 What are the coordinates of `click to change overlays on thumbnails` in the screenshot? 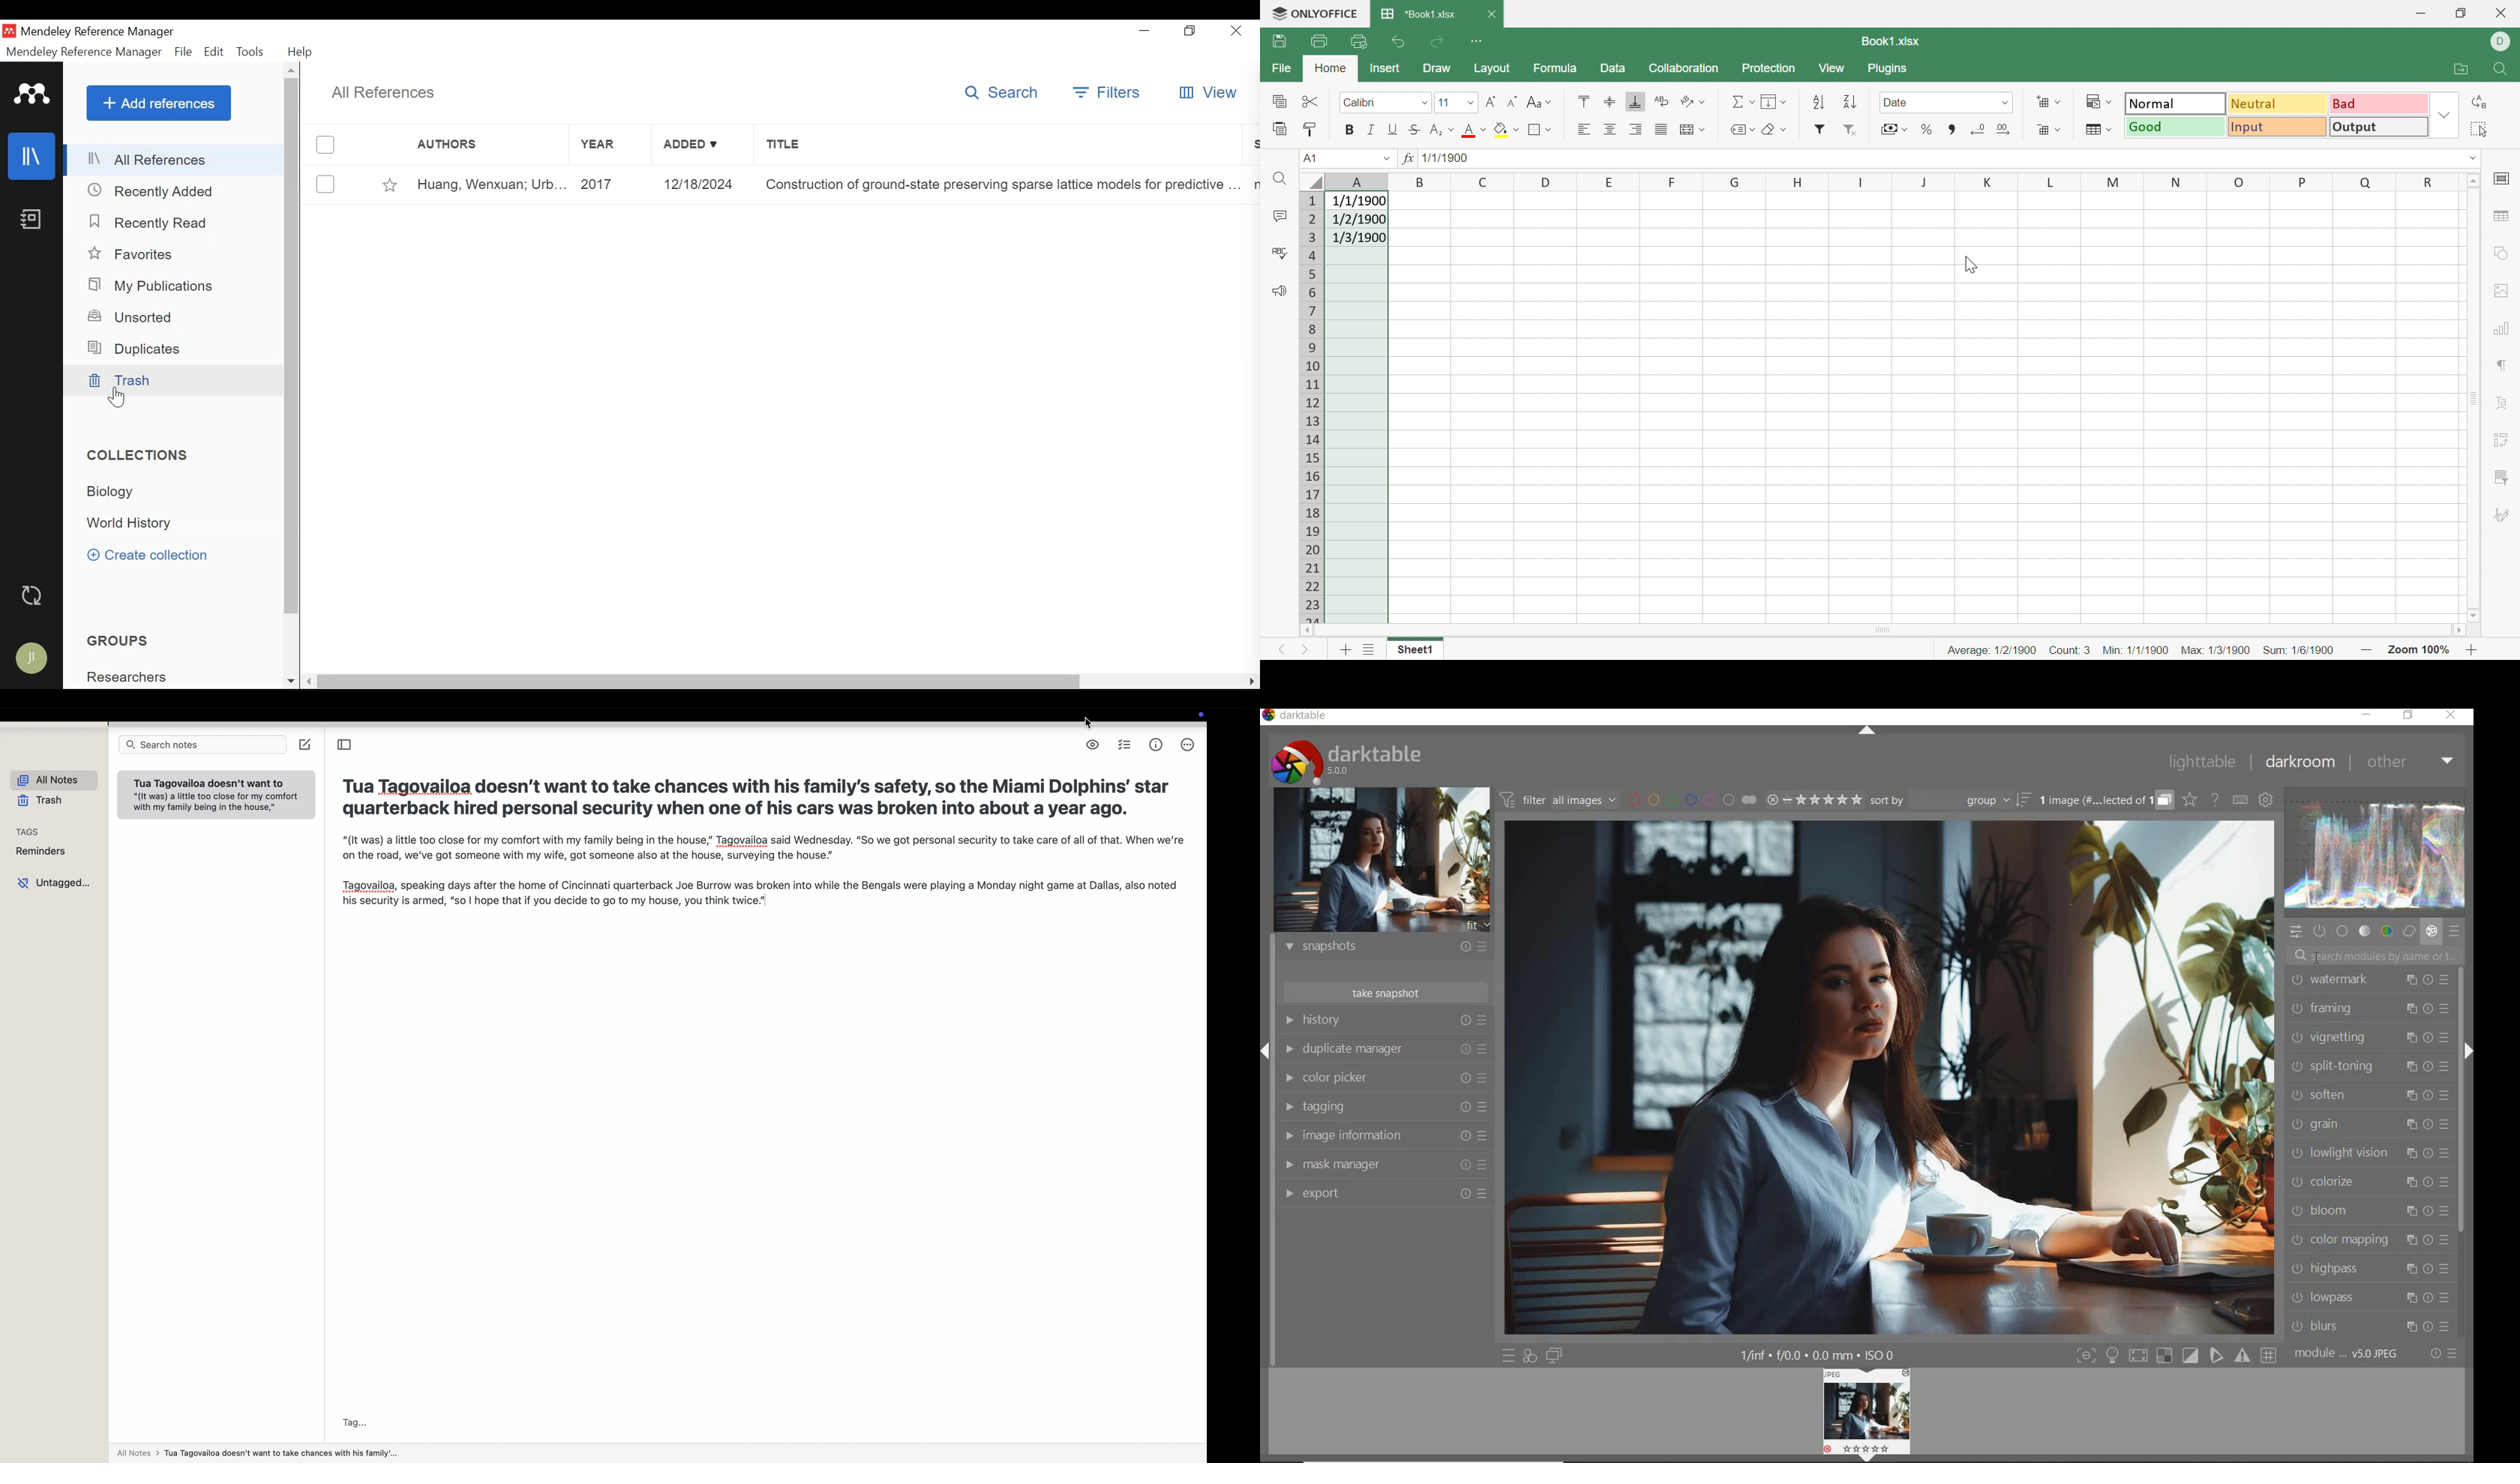 It's located at (2191, 800).